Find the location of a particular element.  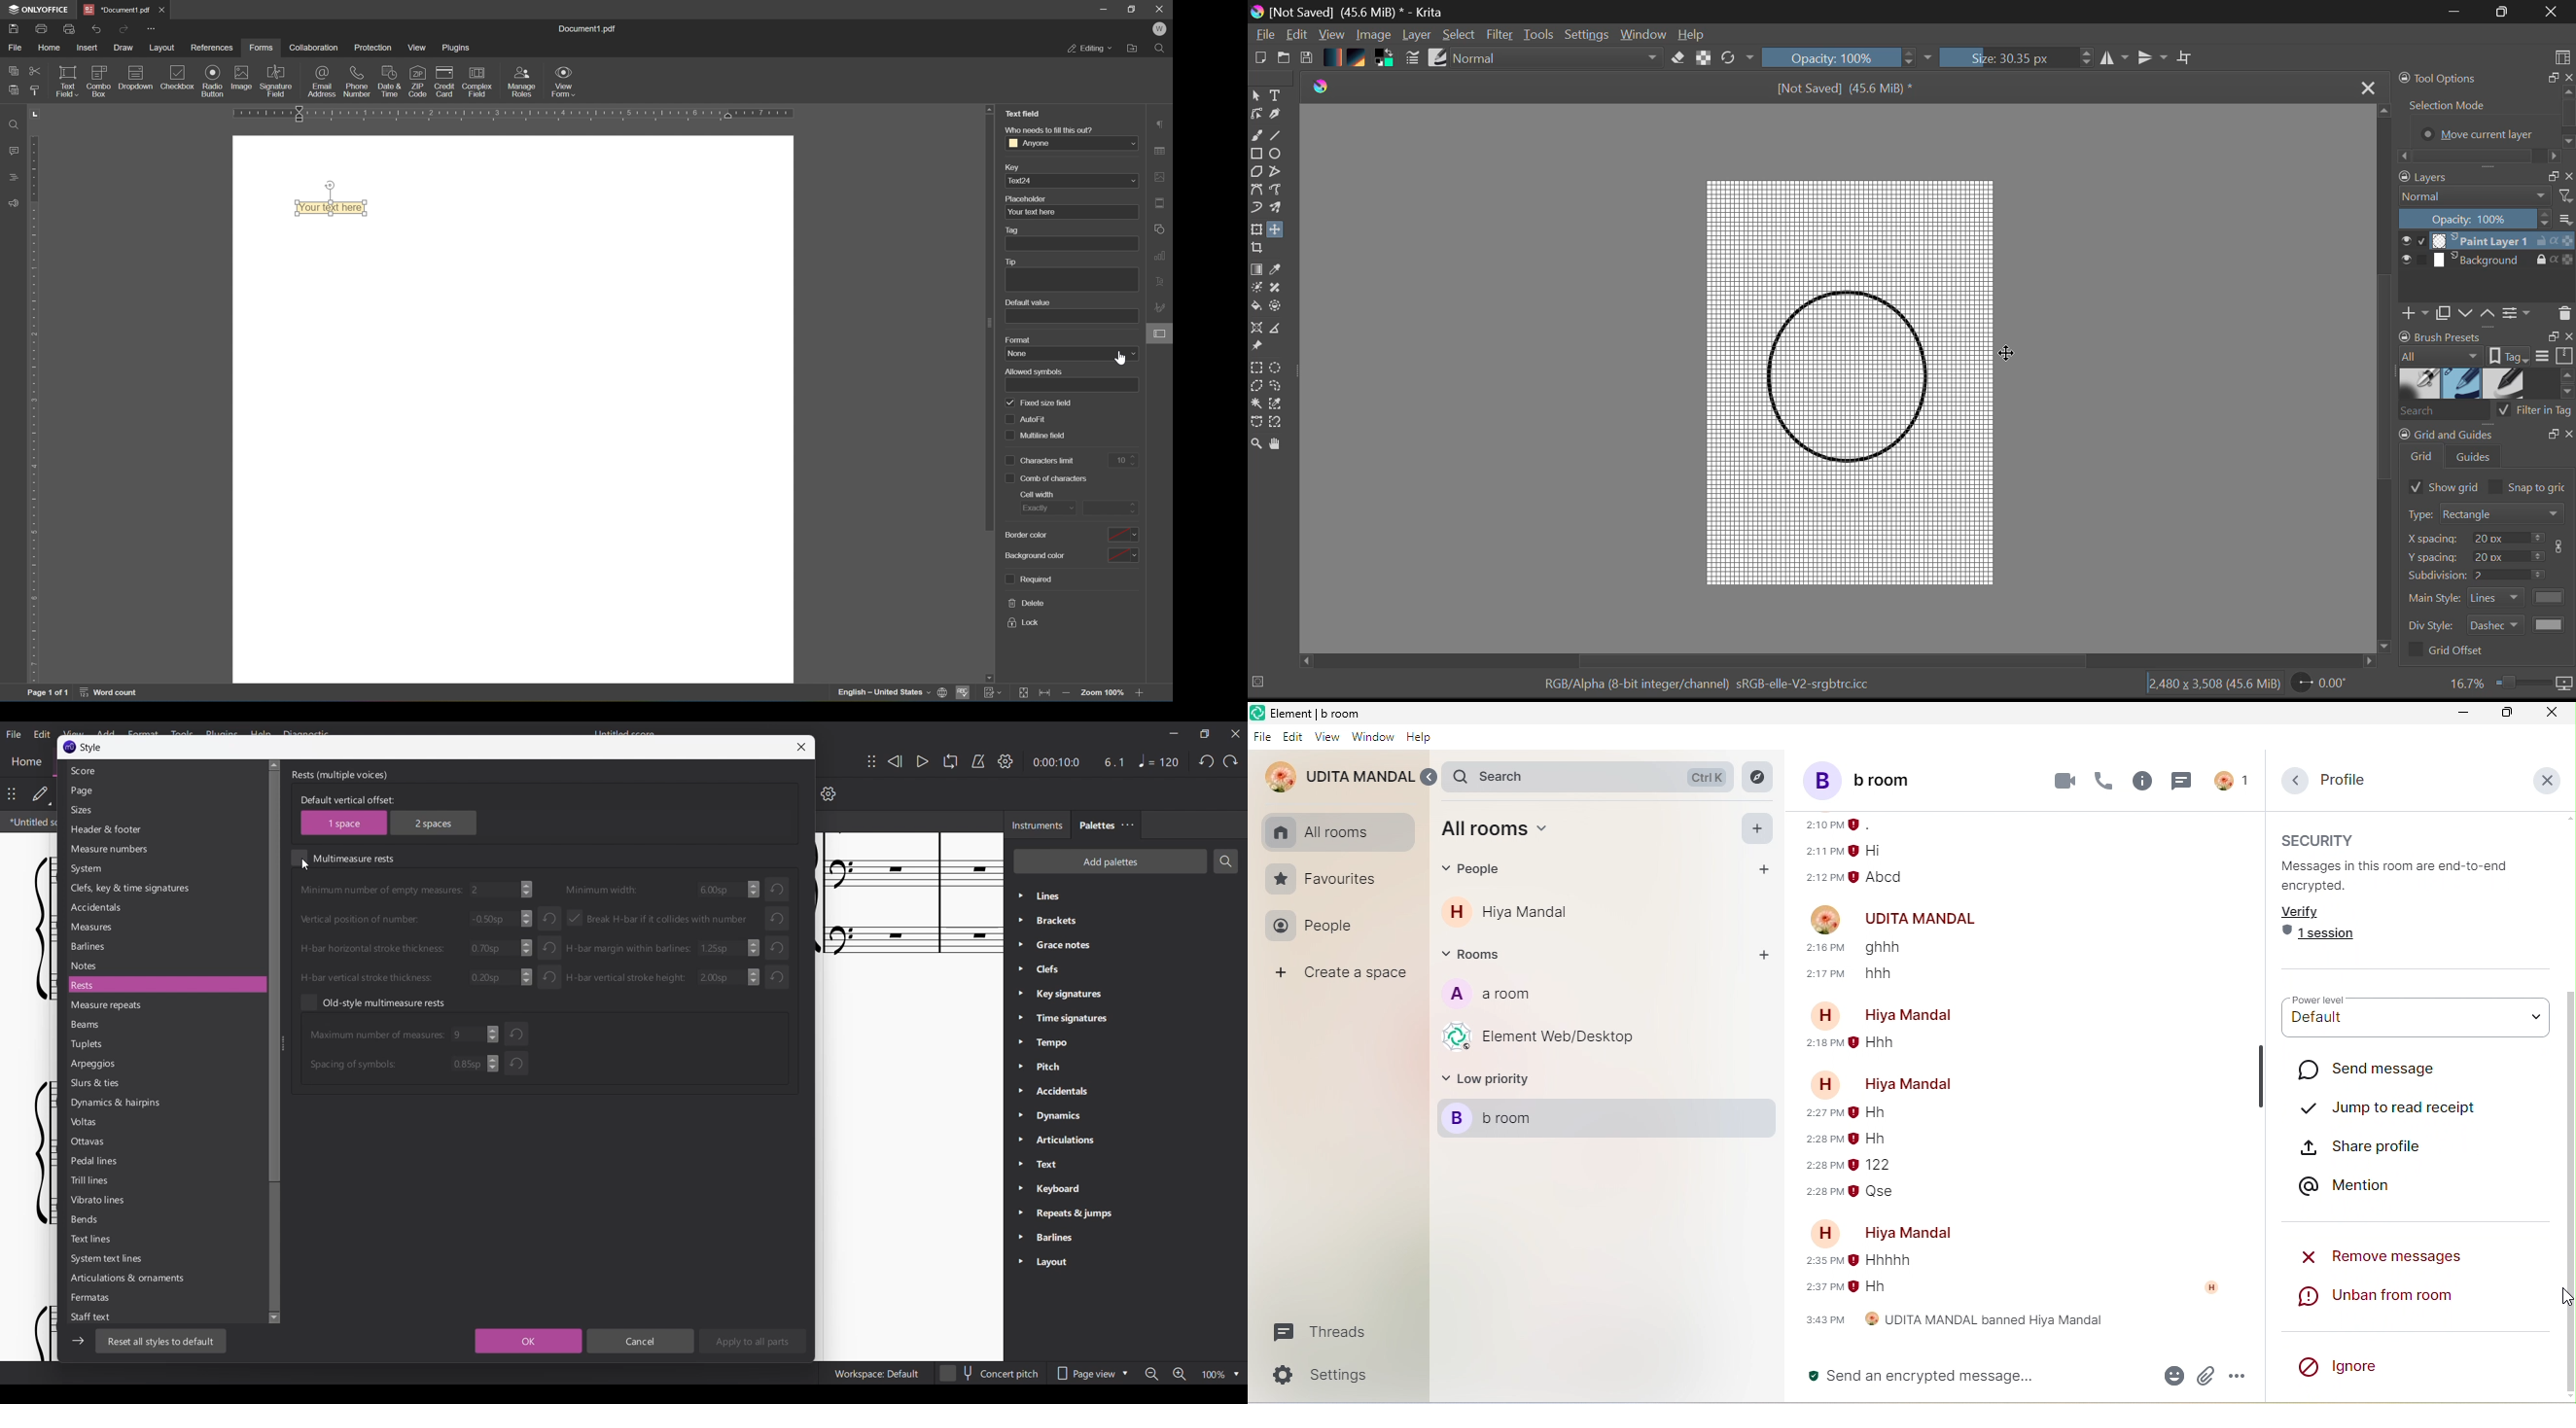

Increase/Decrease respective inputs is located at coordinates (492, 1049).